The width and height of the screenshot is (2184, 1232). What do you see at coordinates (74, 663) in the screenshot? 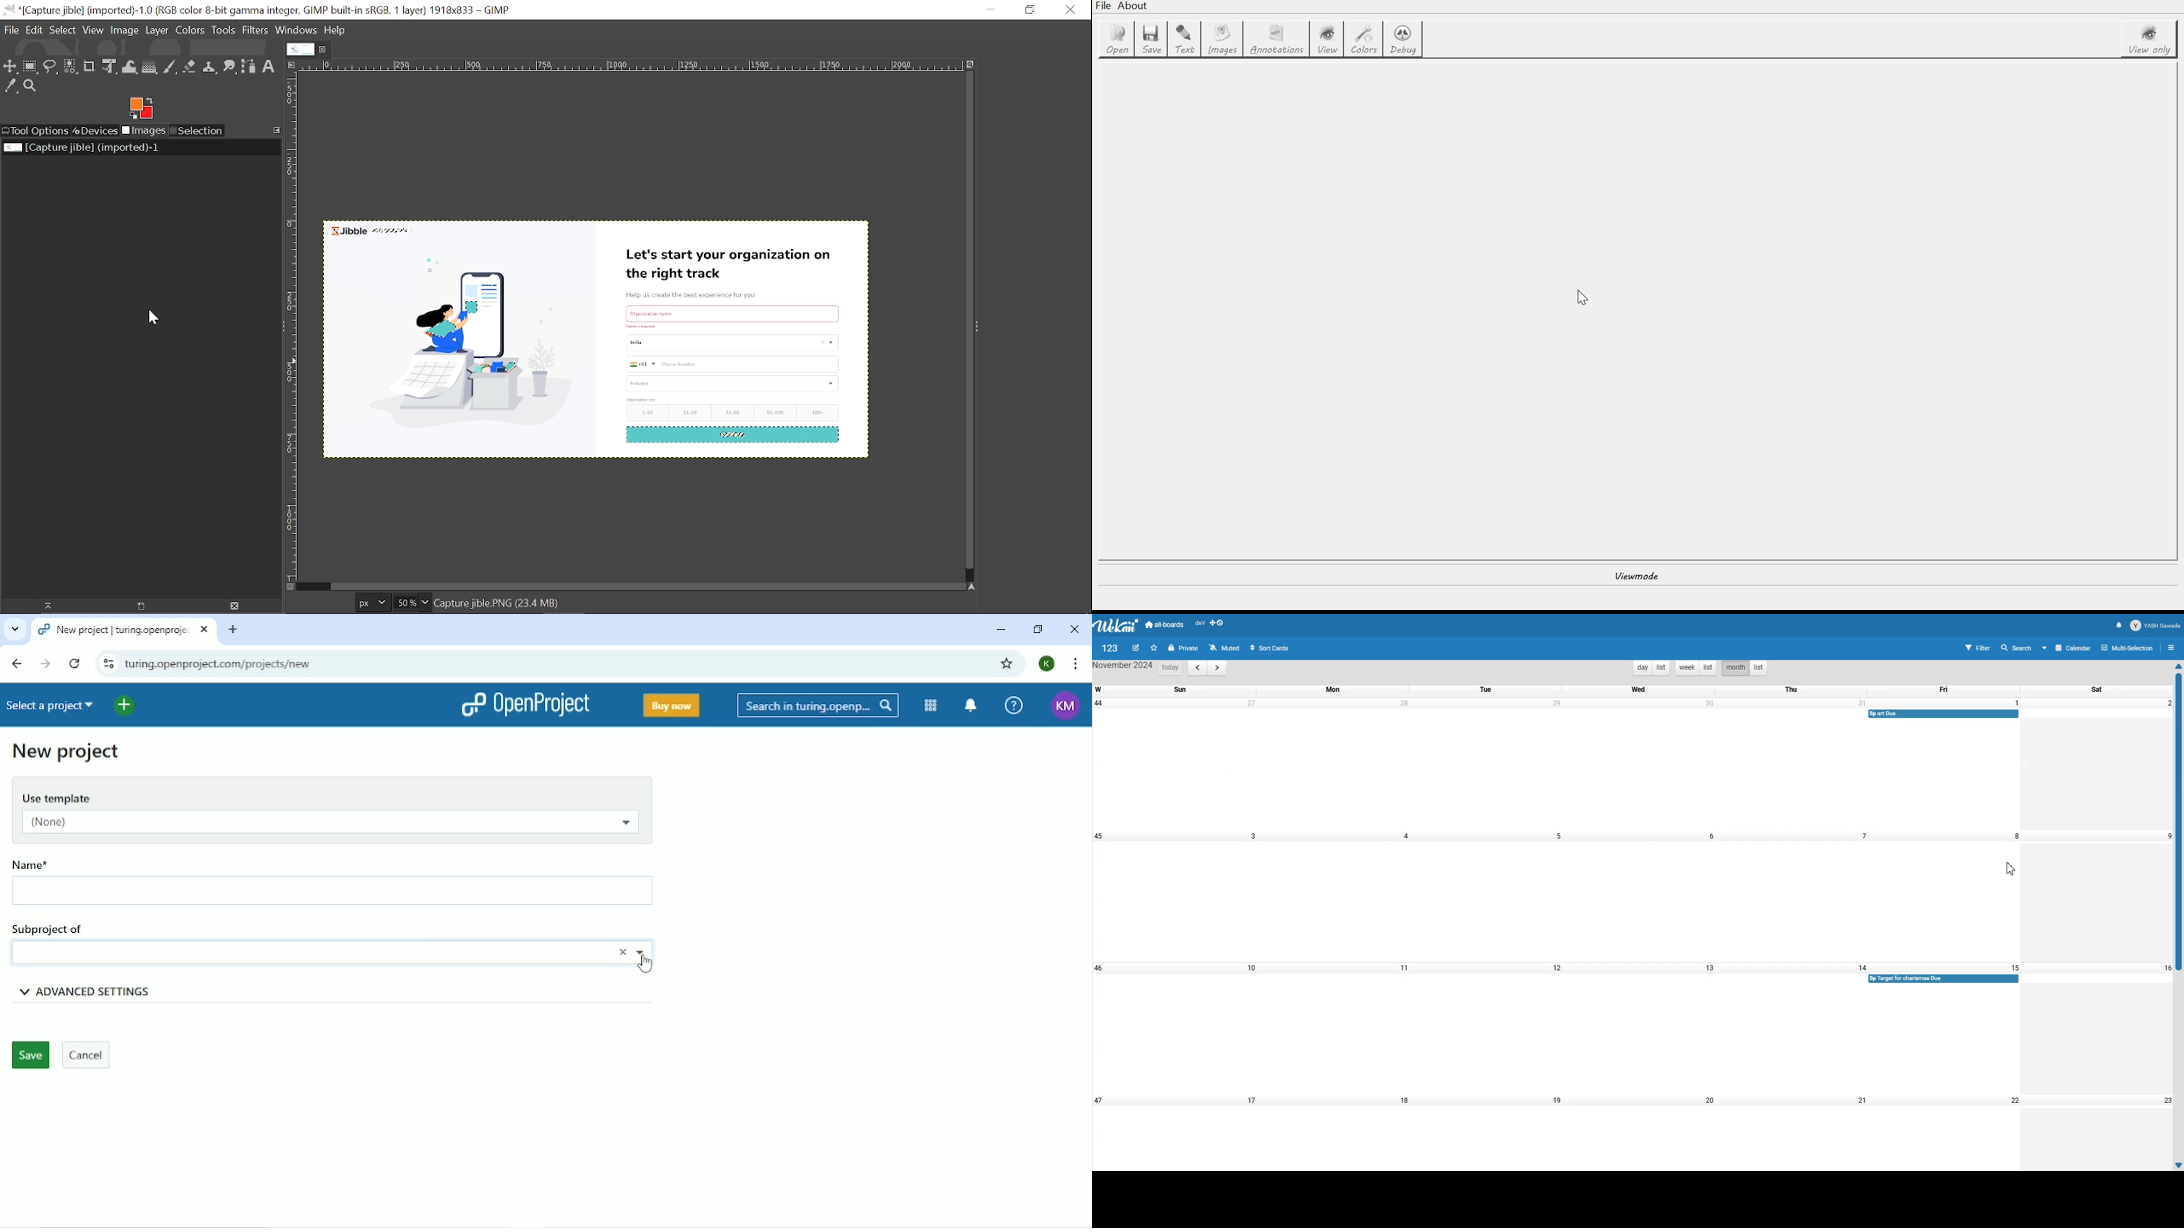
I see `Reload this page` at bounding box center [74, 663].